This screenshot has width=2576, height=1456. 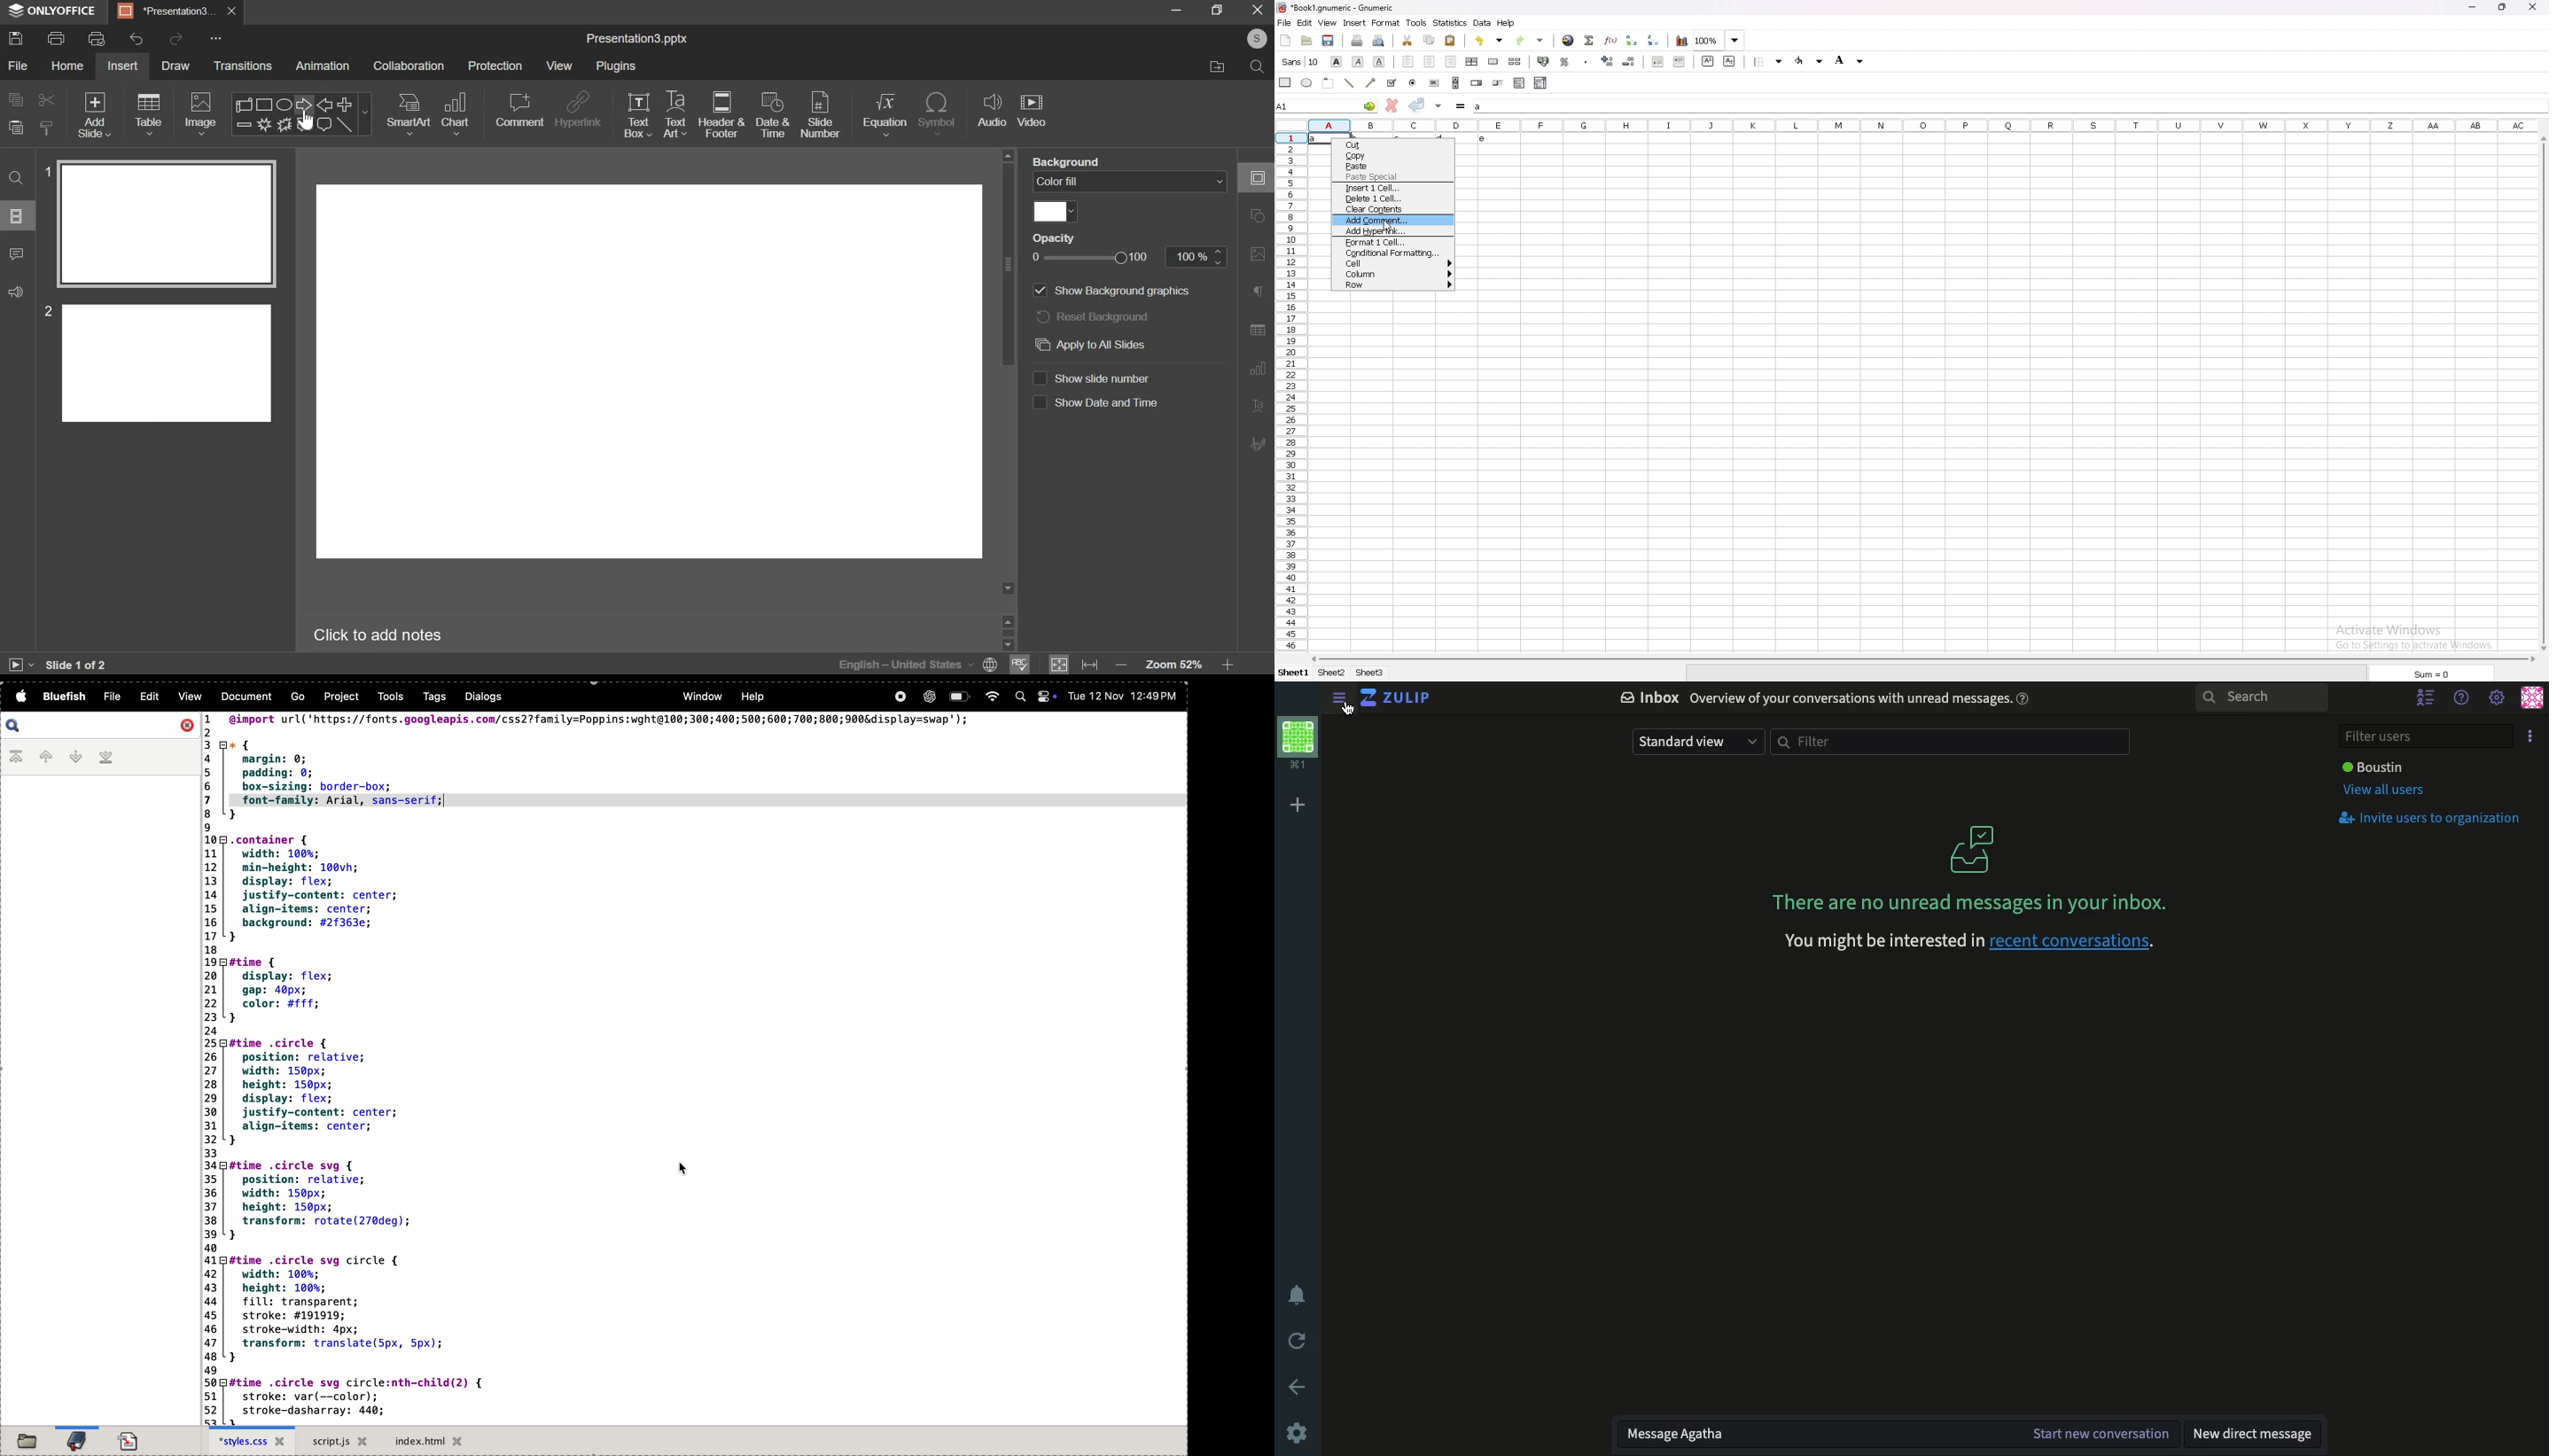 I want to click on Filter, so click(x=1953, y=742).